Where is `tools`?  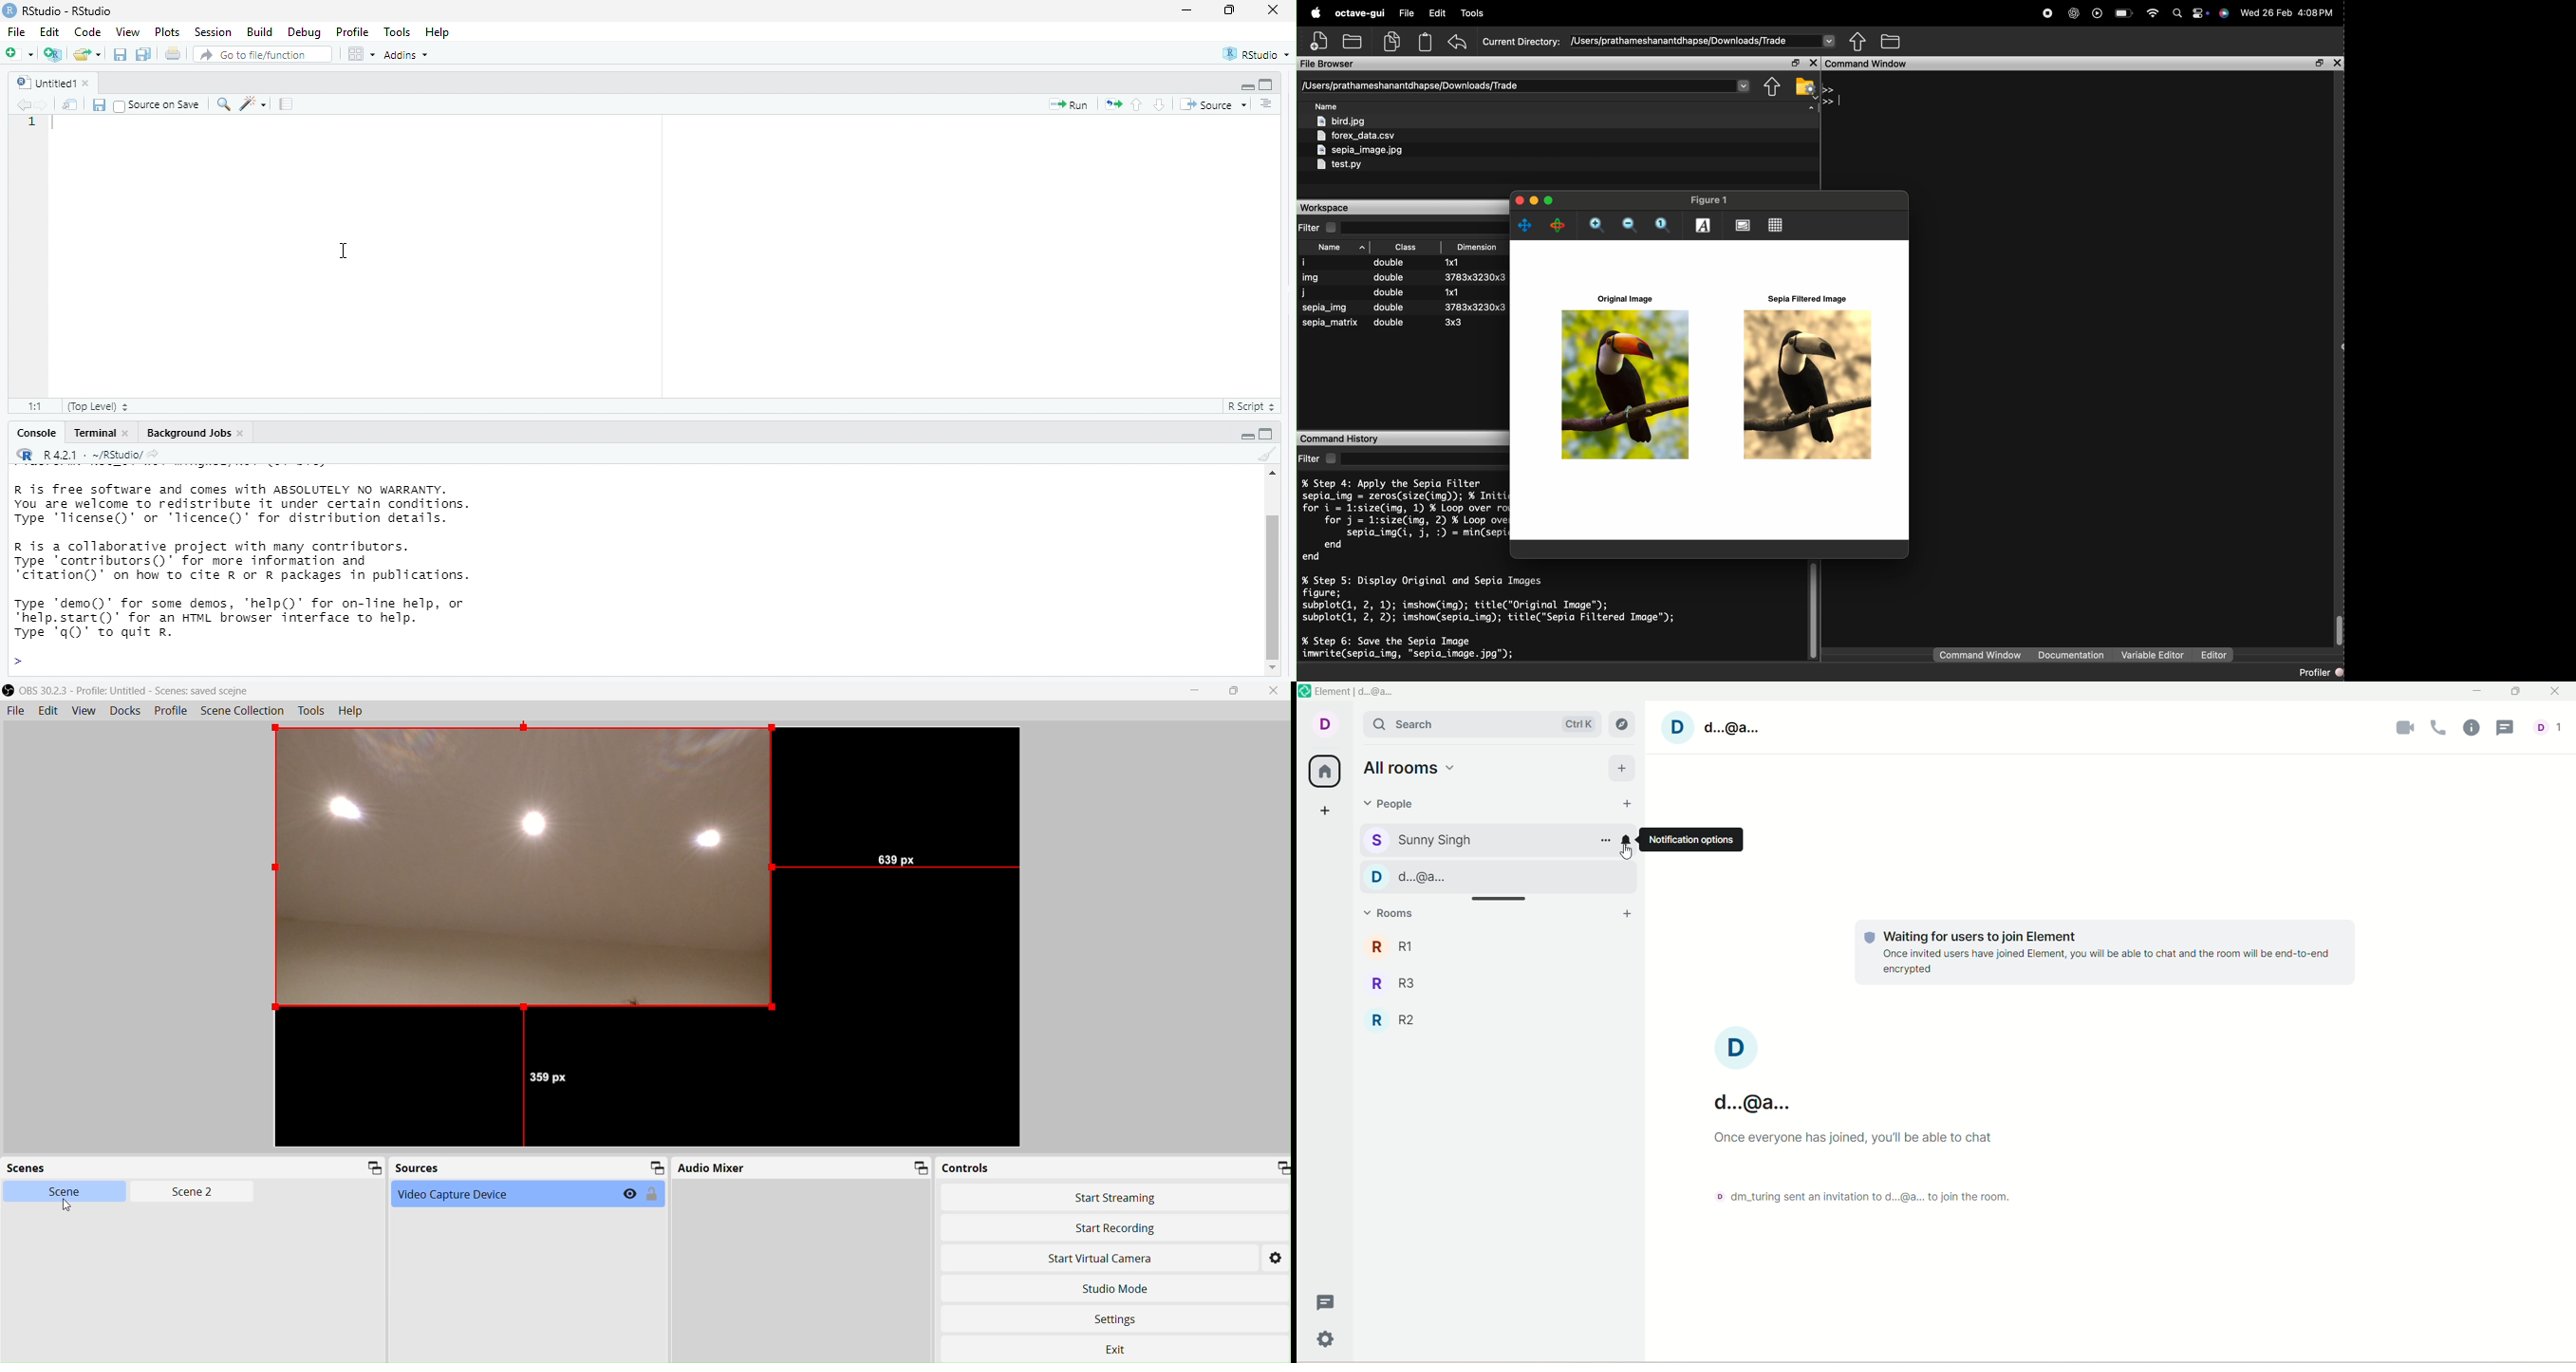
tools is located at coordinates (398, 32).